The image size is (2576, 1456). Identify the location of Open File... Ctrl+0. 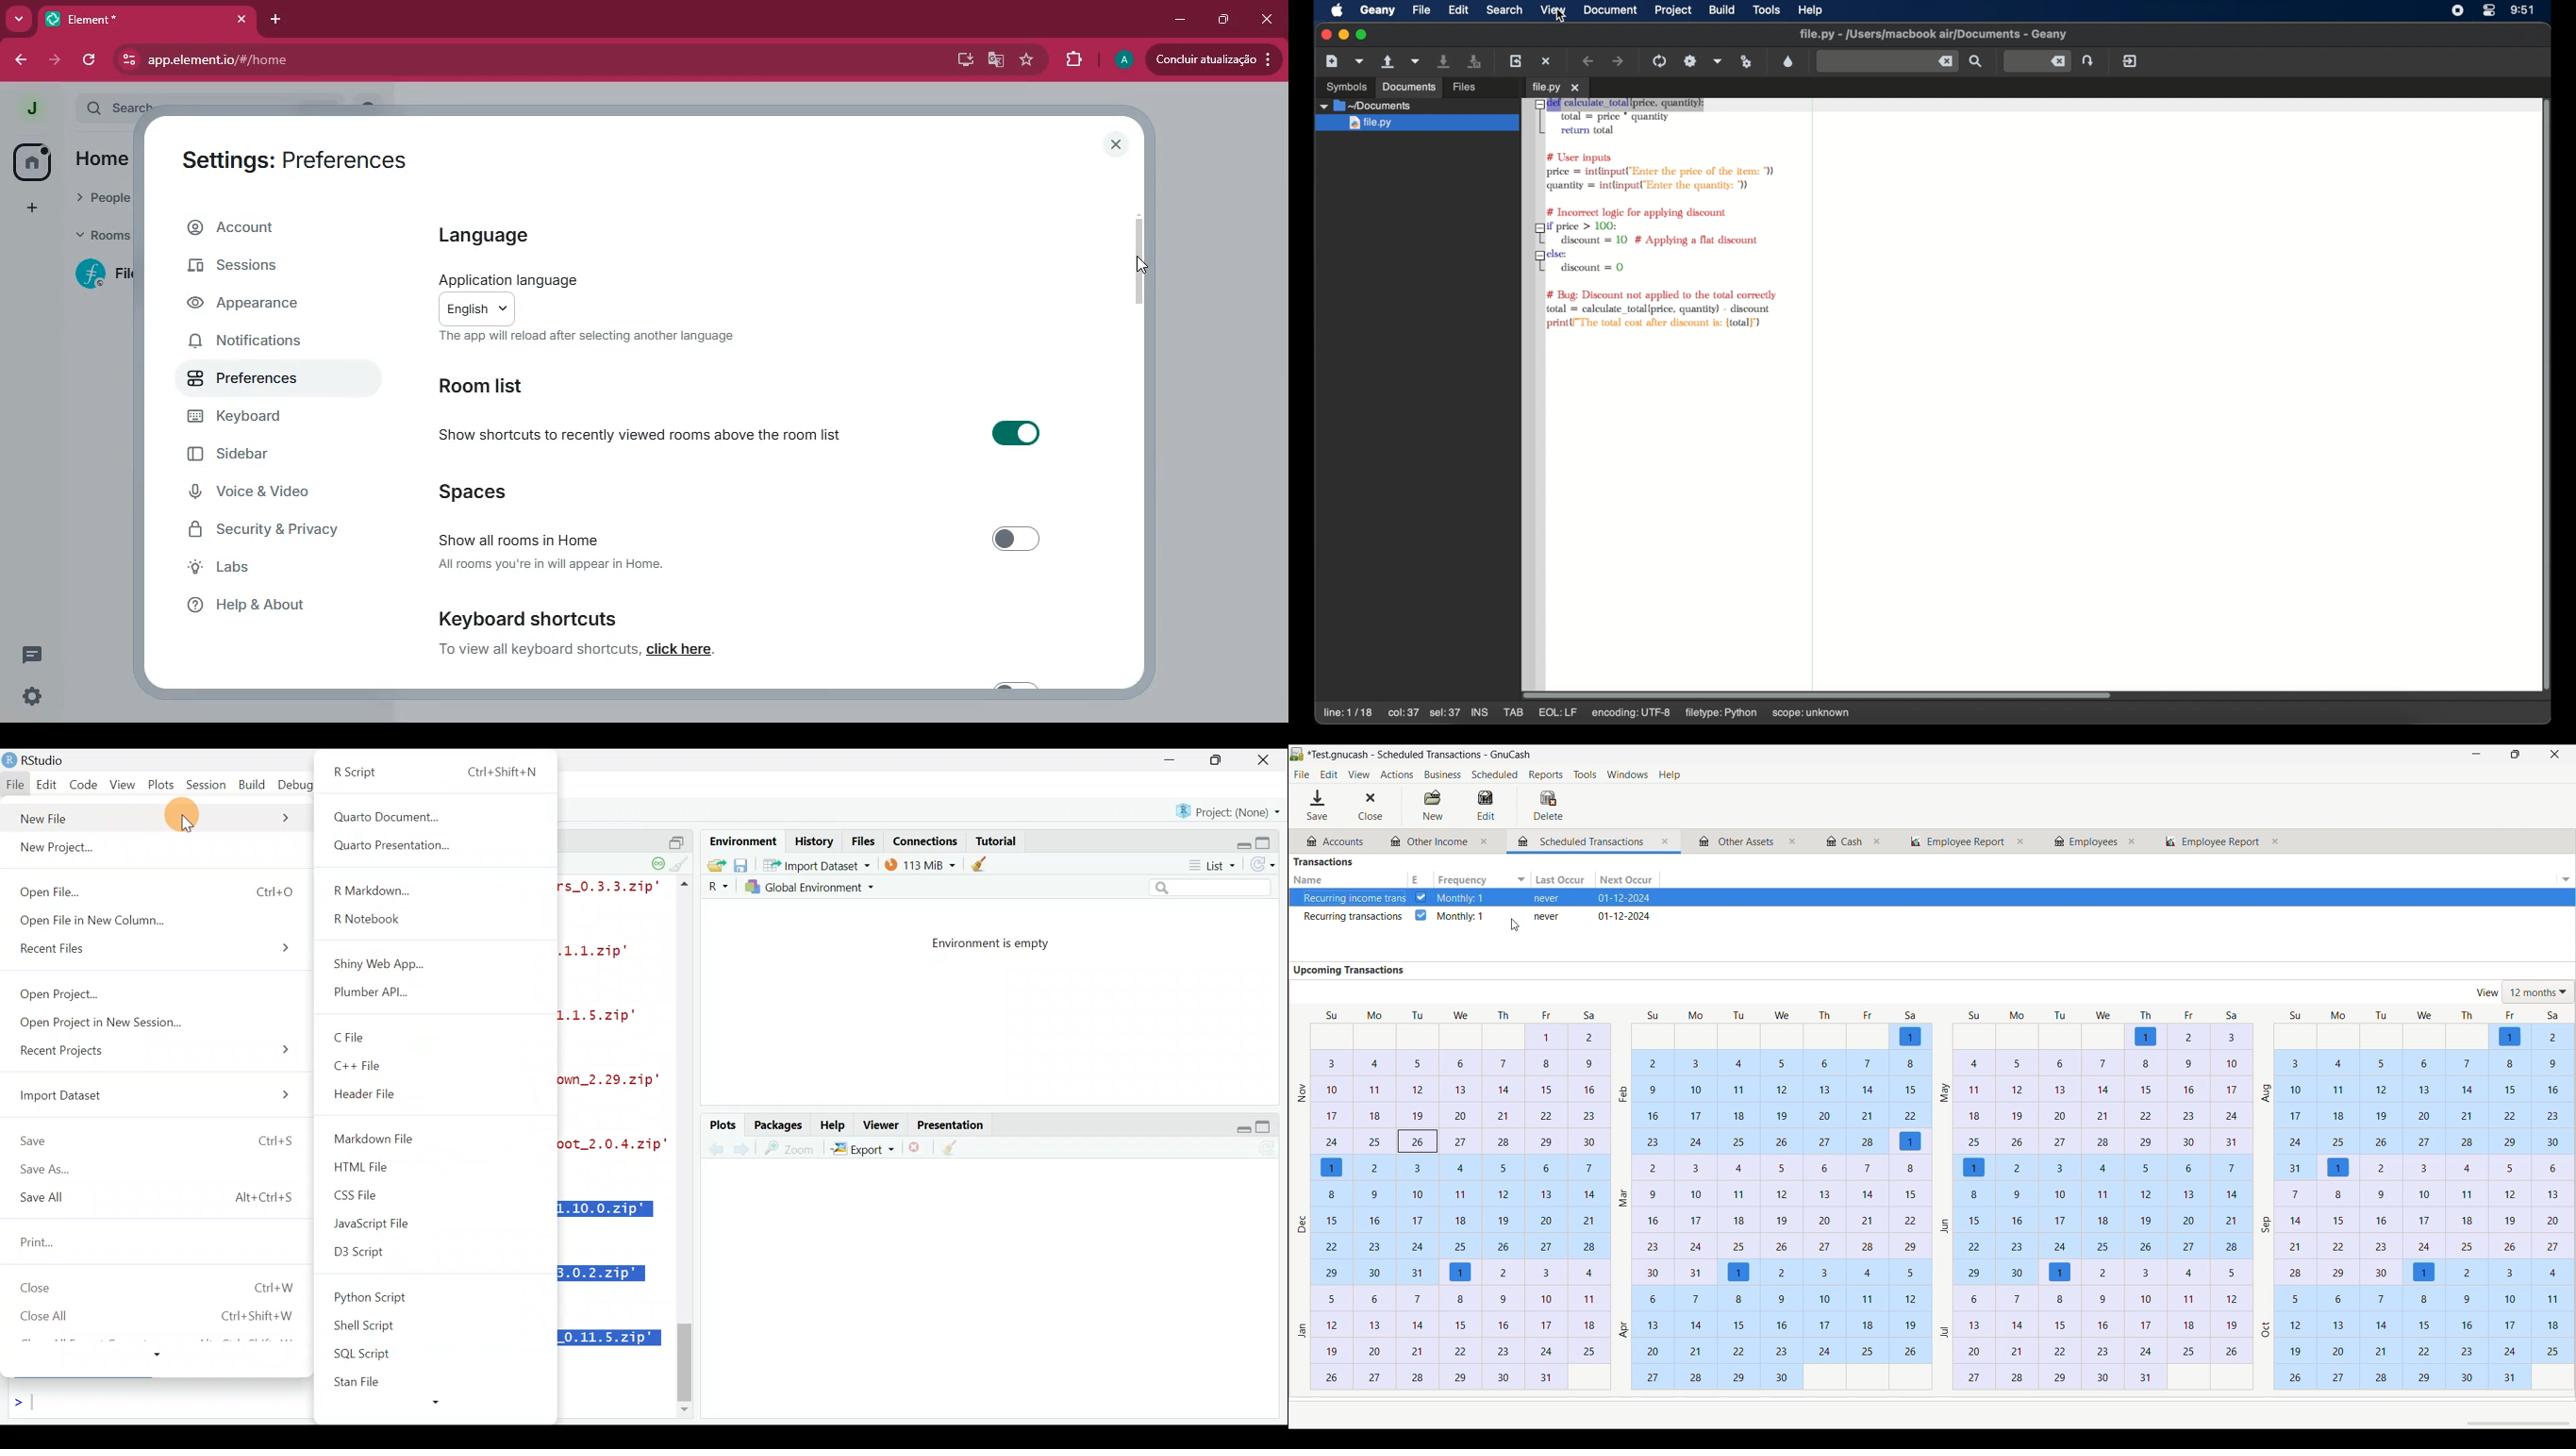
(156, 889).